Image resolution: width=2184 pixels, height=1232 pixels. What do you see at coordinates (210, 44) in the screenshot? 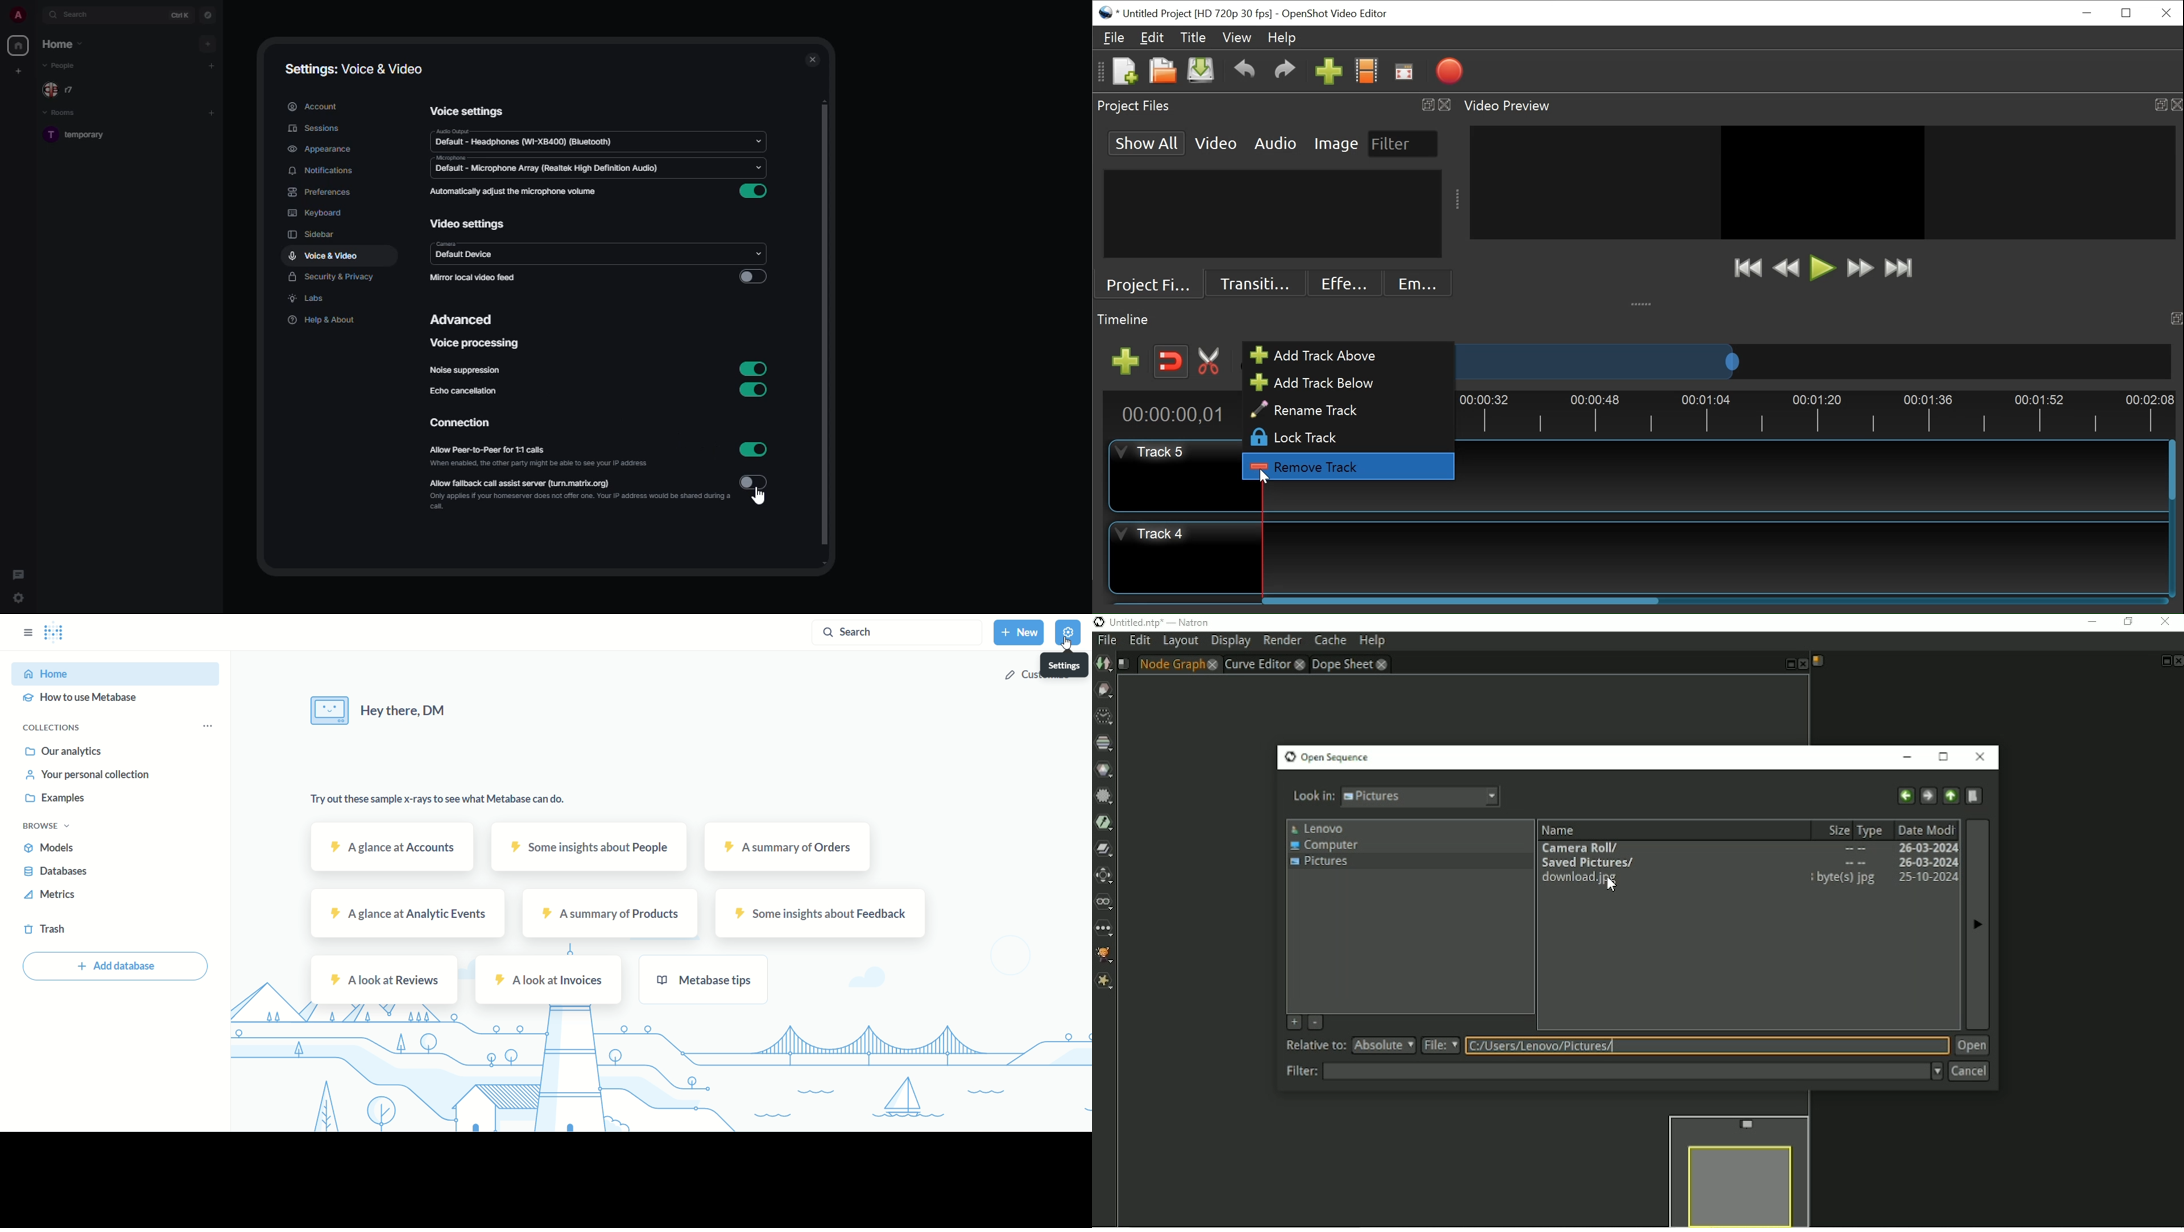
I see `add` at bounding box center [210, 44].